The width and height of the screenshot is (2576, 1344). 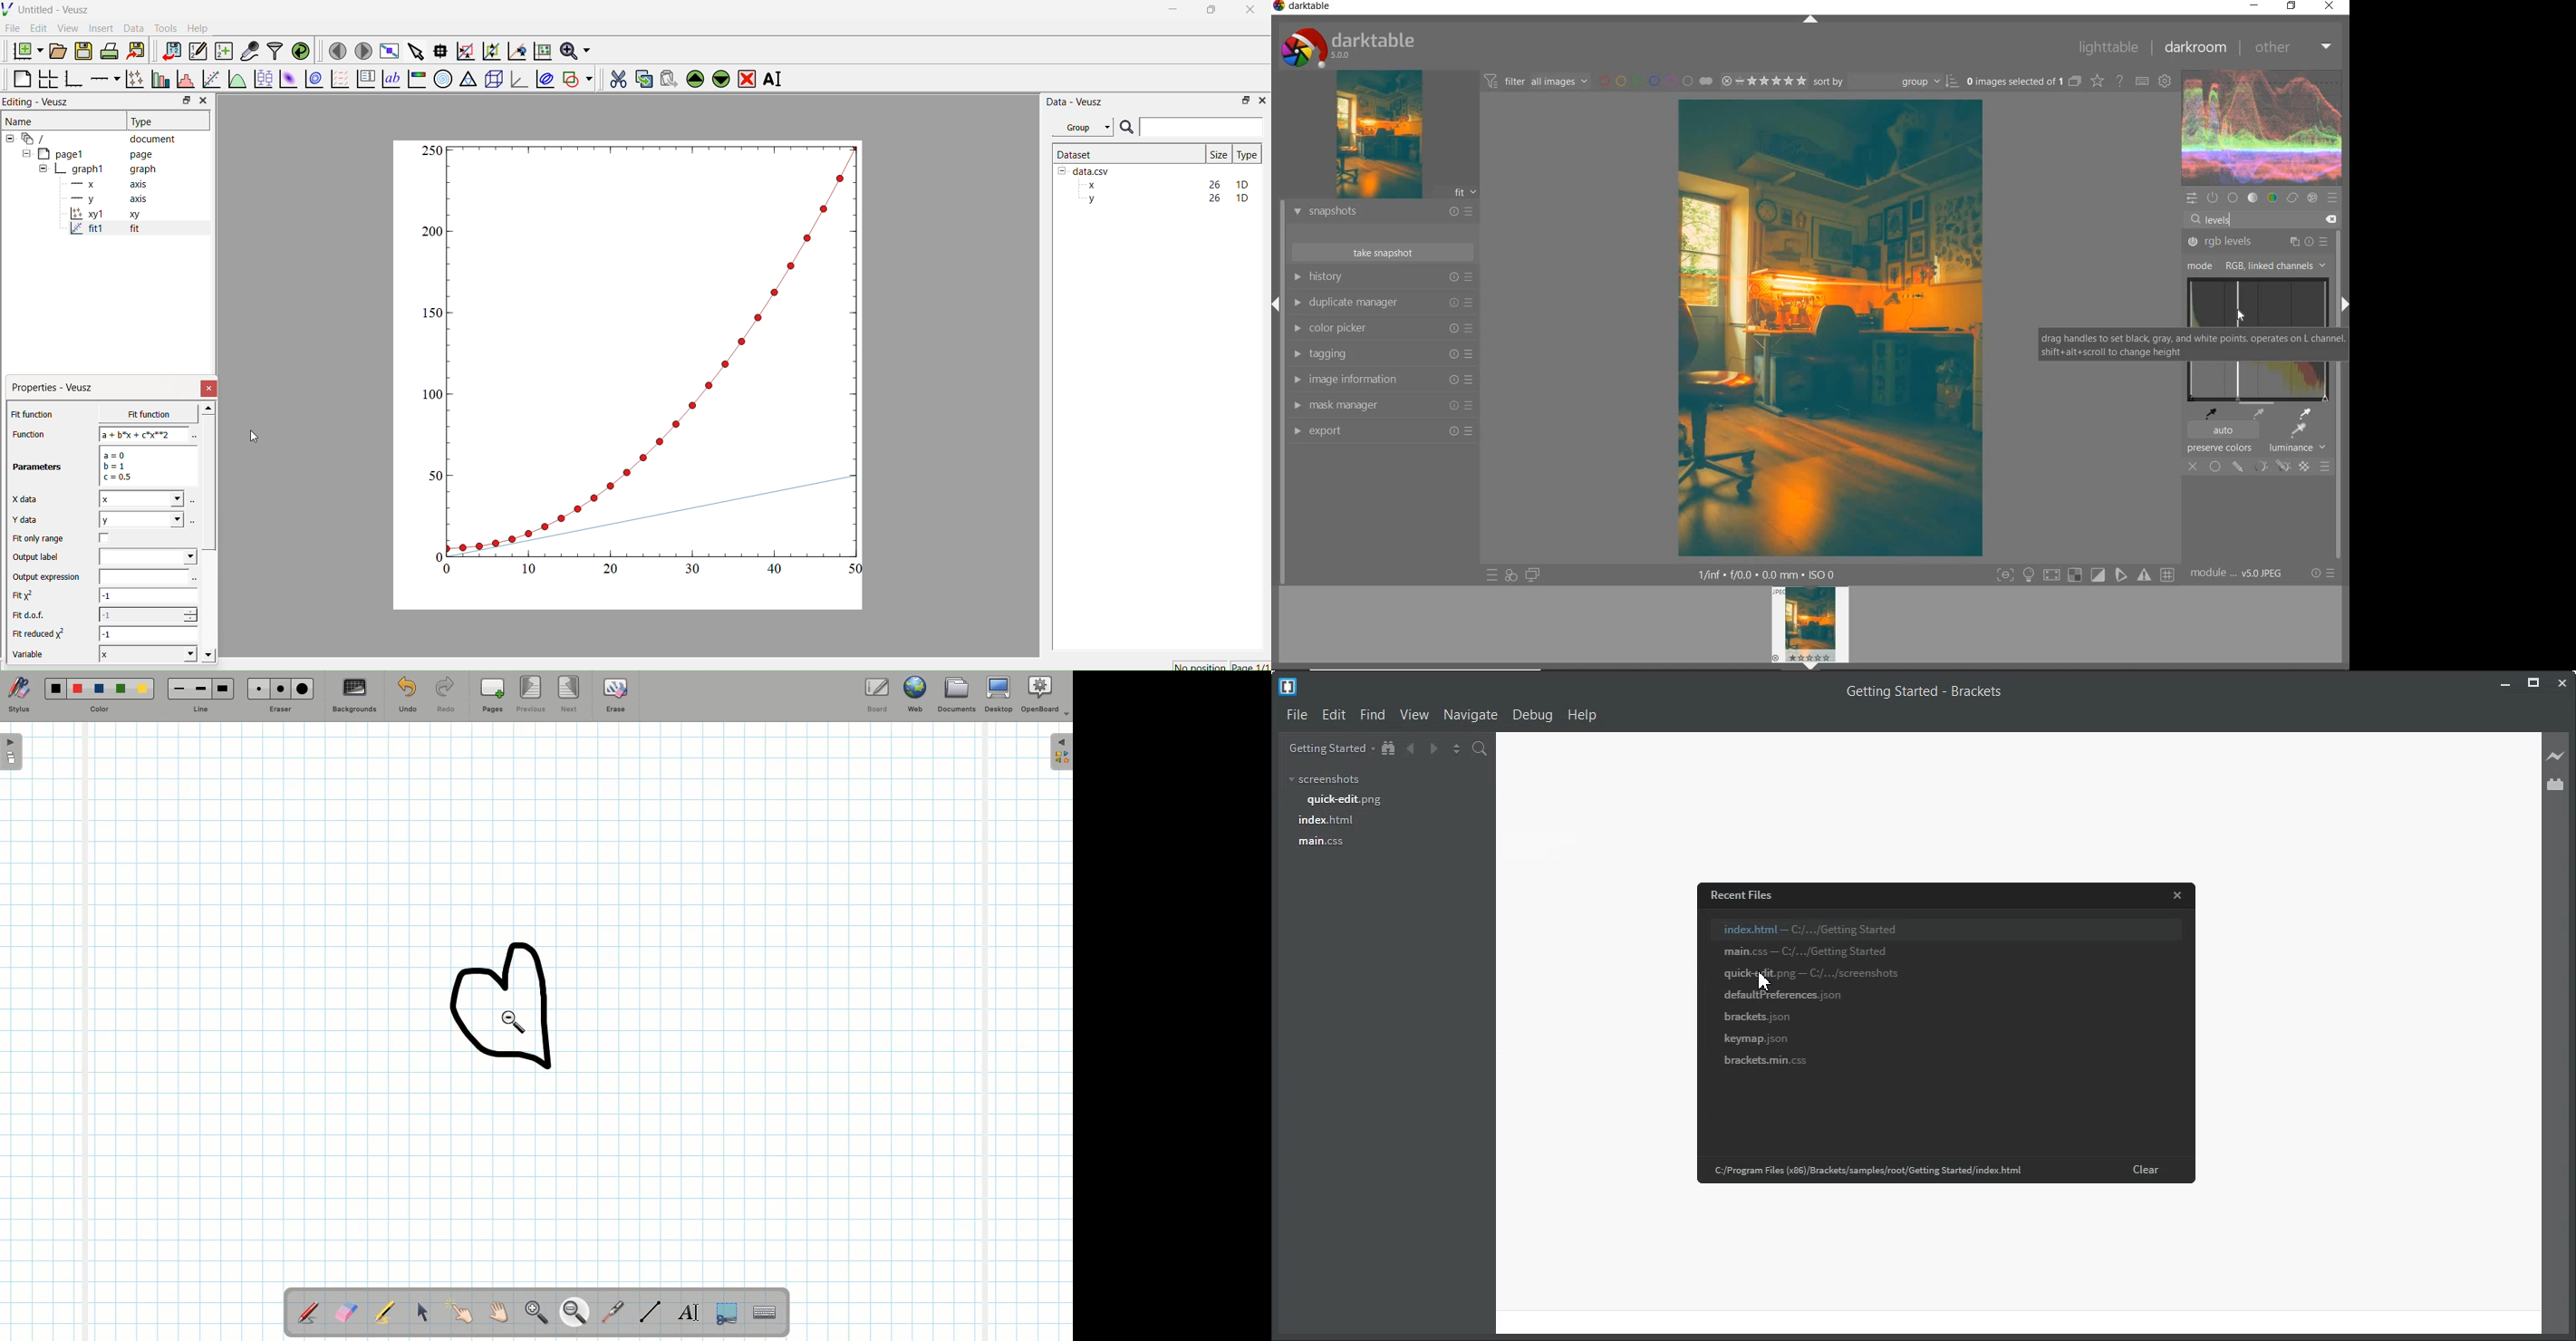 I want to click on Getting Started, so click(x=1328, y=748).